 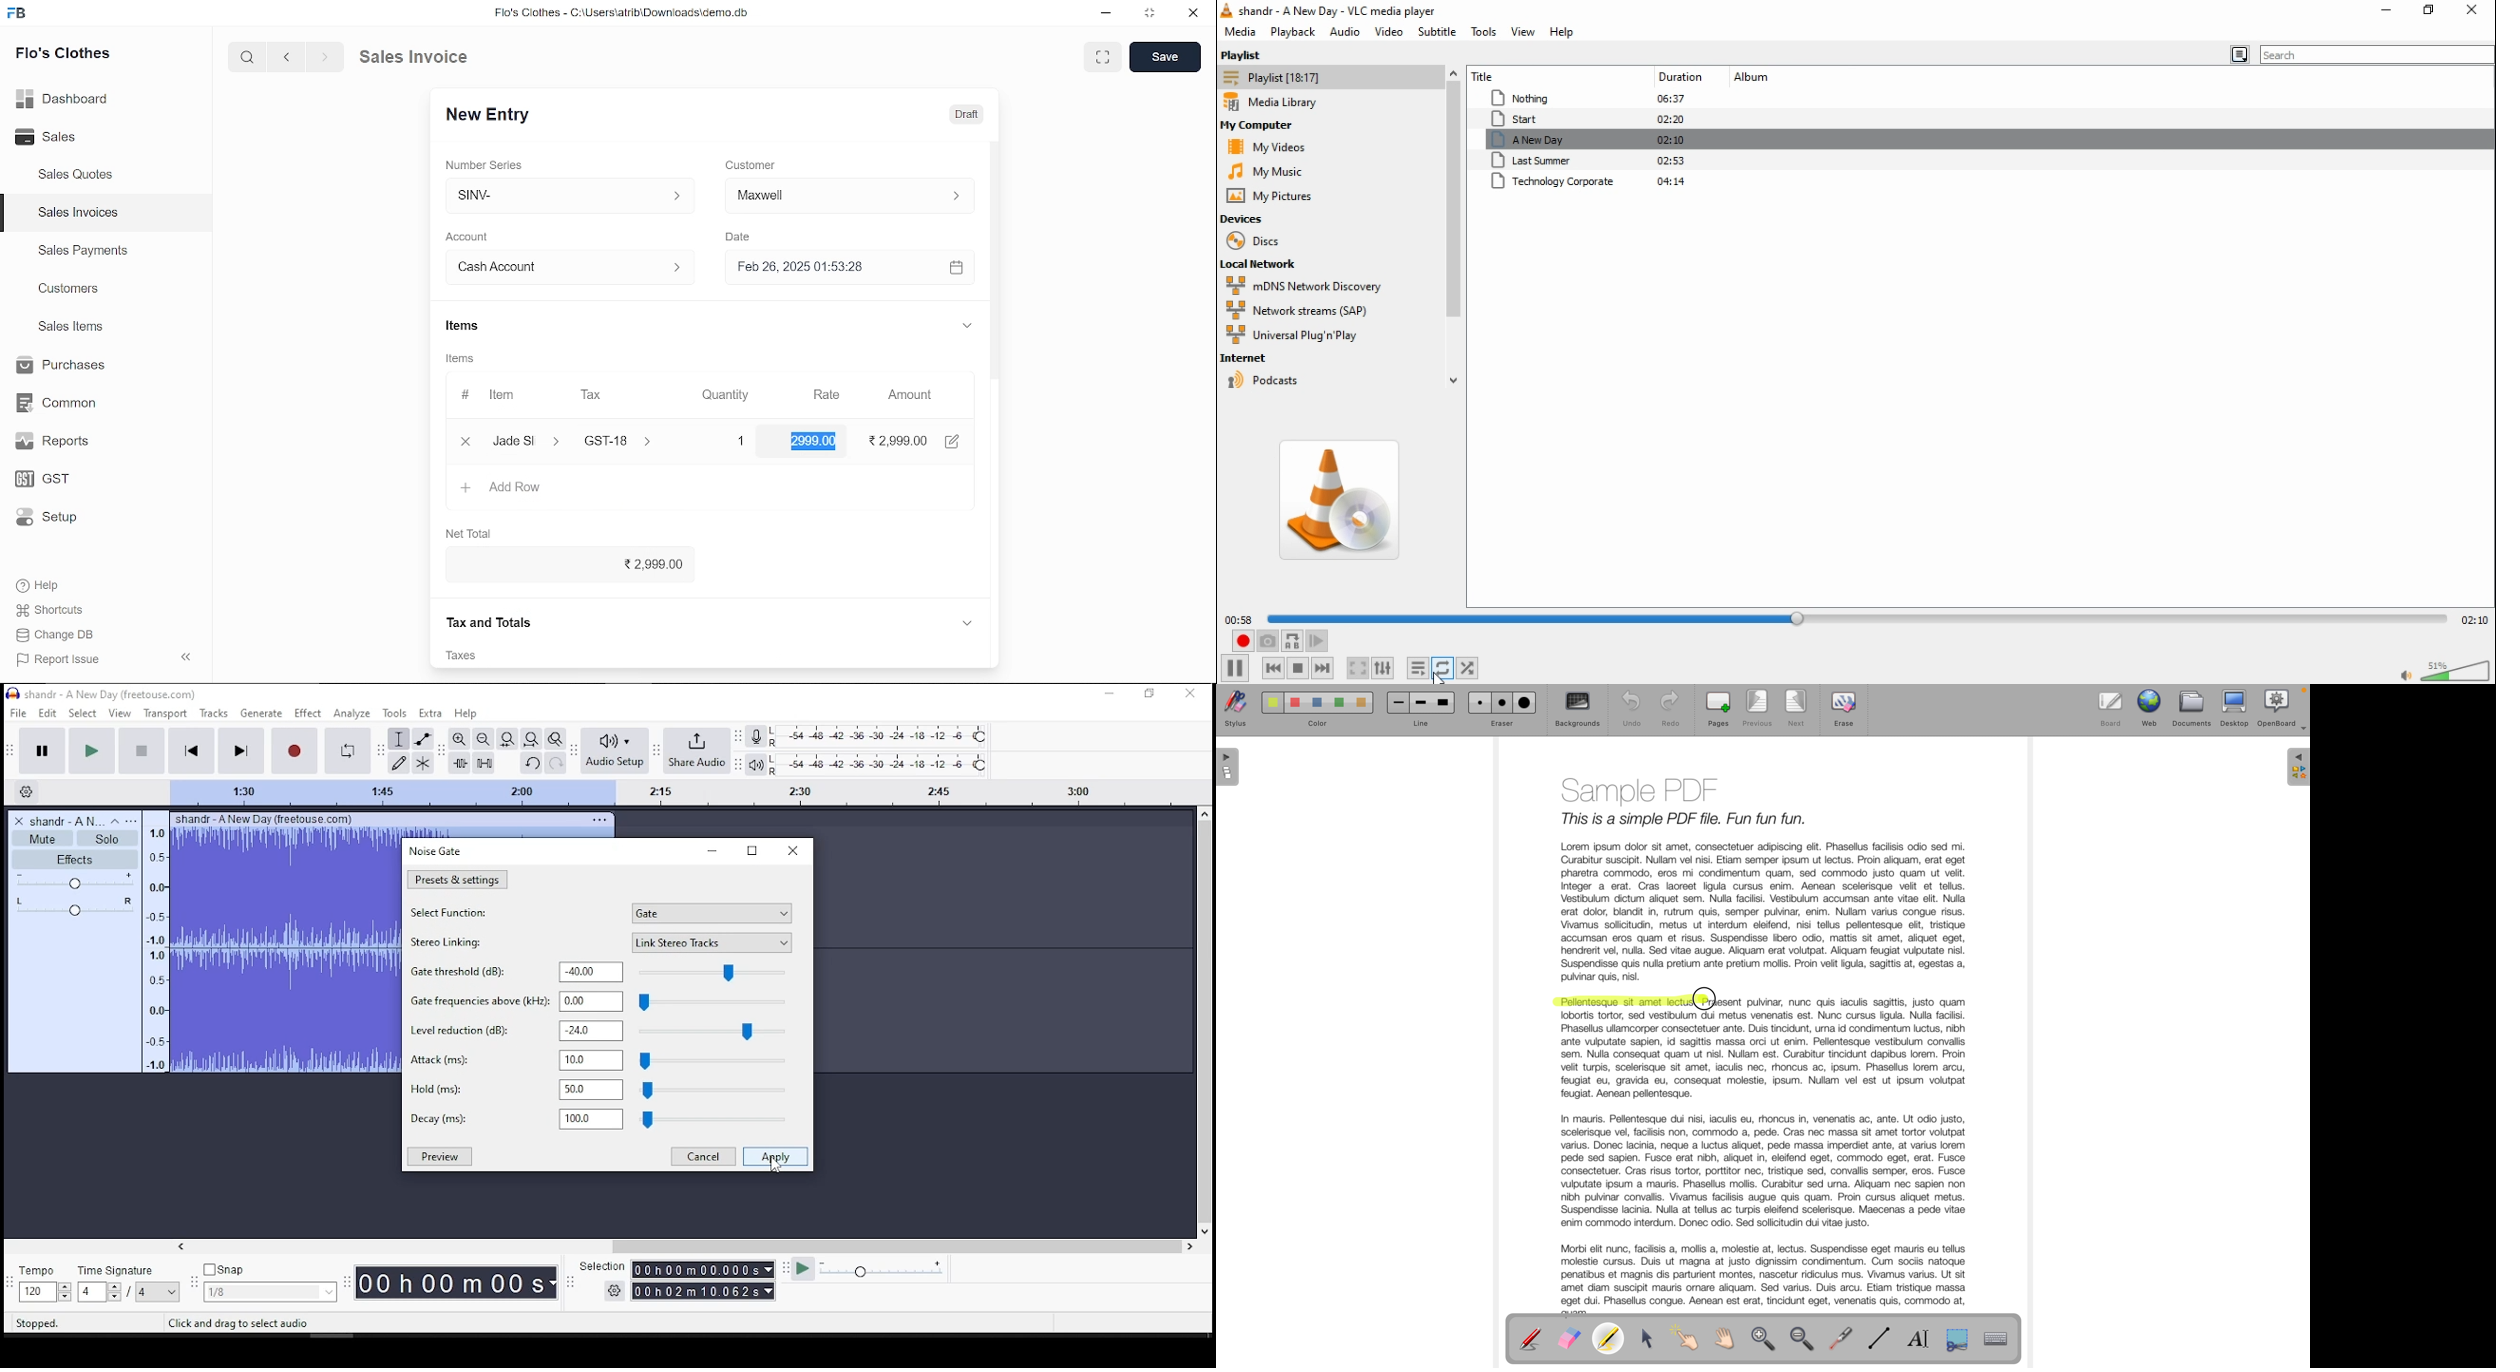 What do you see at coordinates (684, 792) in the screenshot?
I see `track's timing` at bounding box center [684, 792].